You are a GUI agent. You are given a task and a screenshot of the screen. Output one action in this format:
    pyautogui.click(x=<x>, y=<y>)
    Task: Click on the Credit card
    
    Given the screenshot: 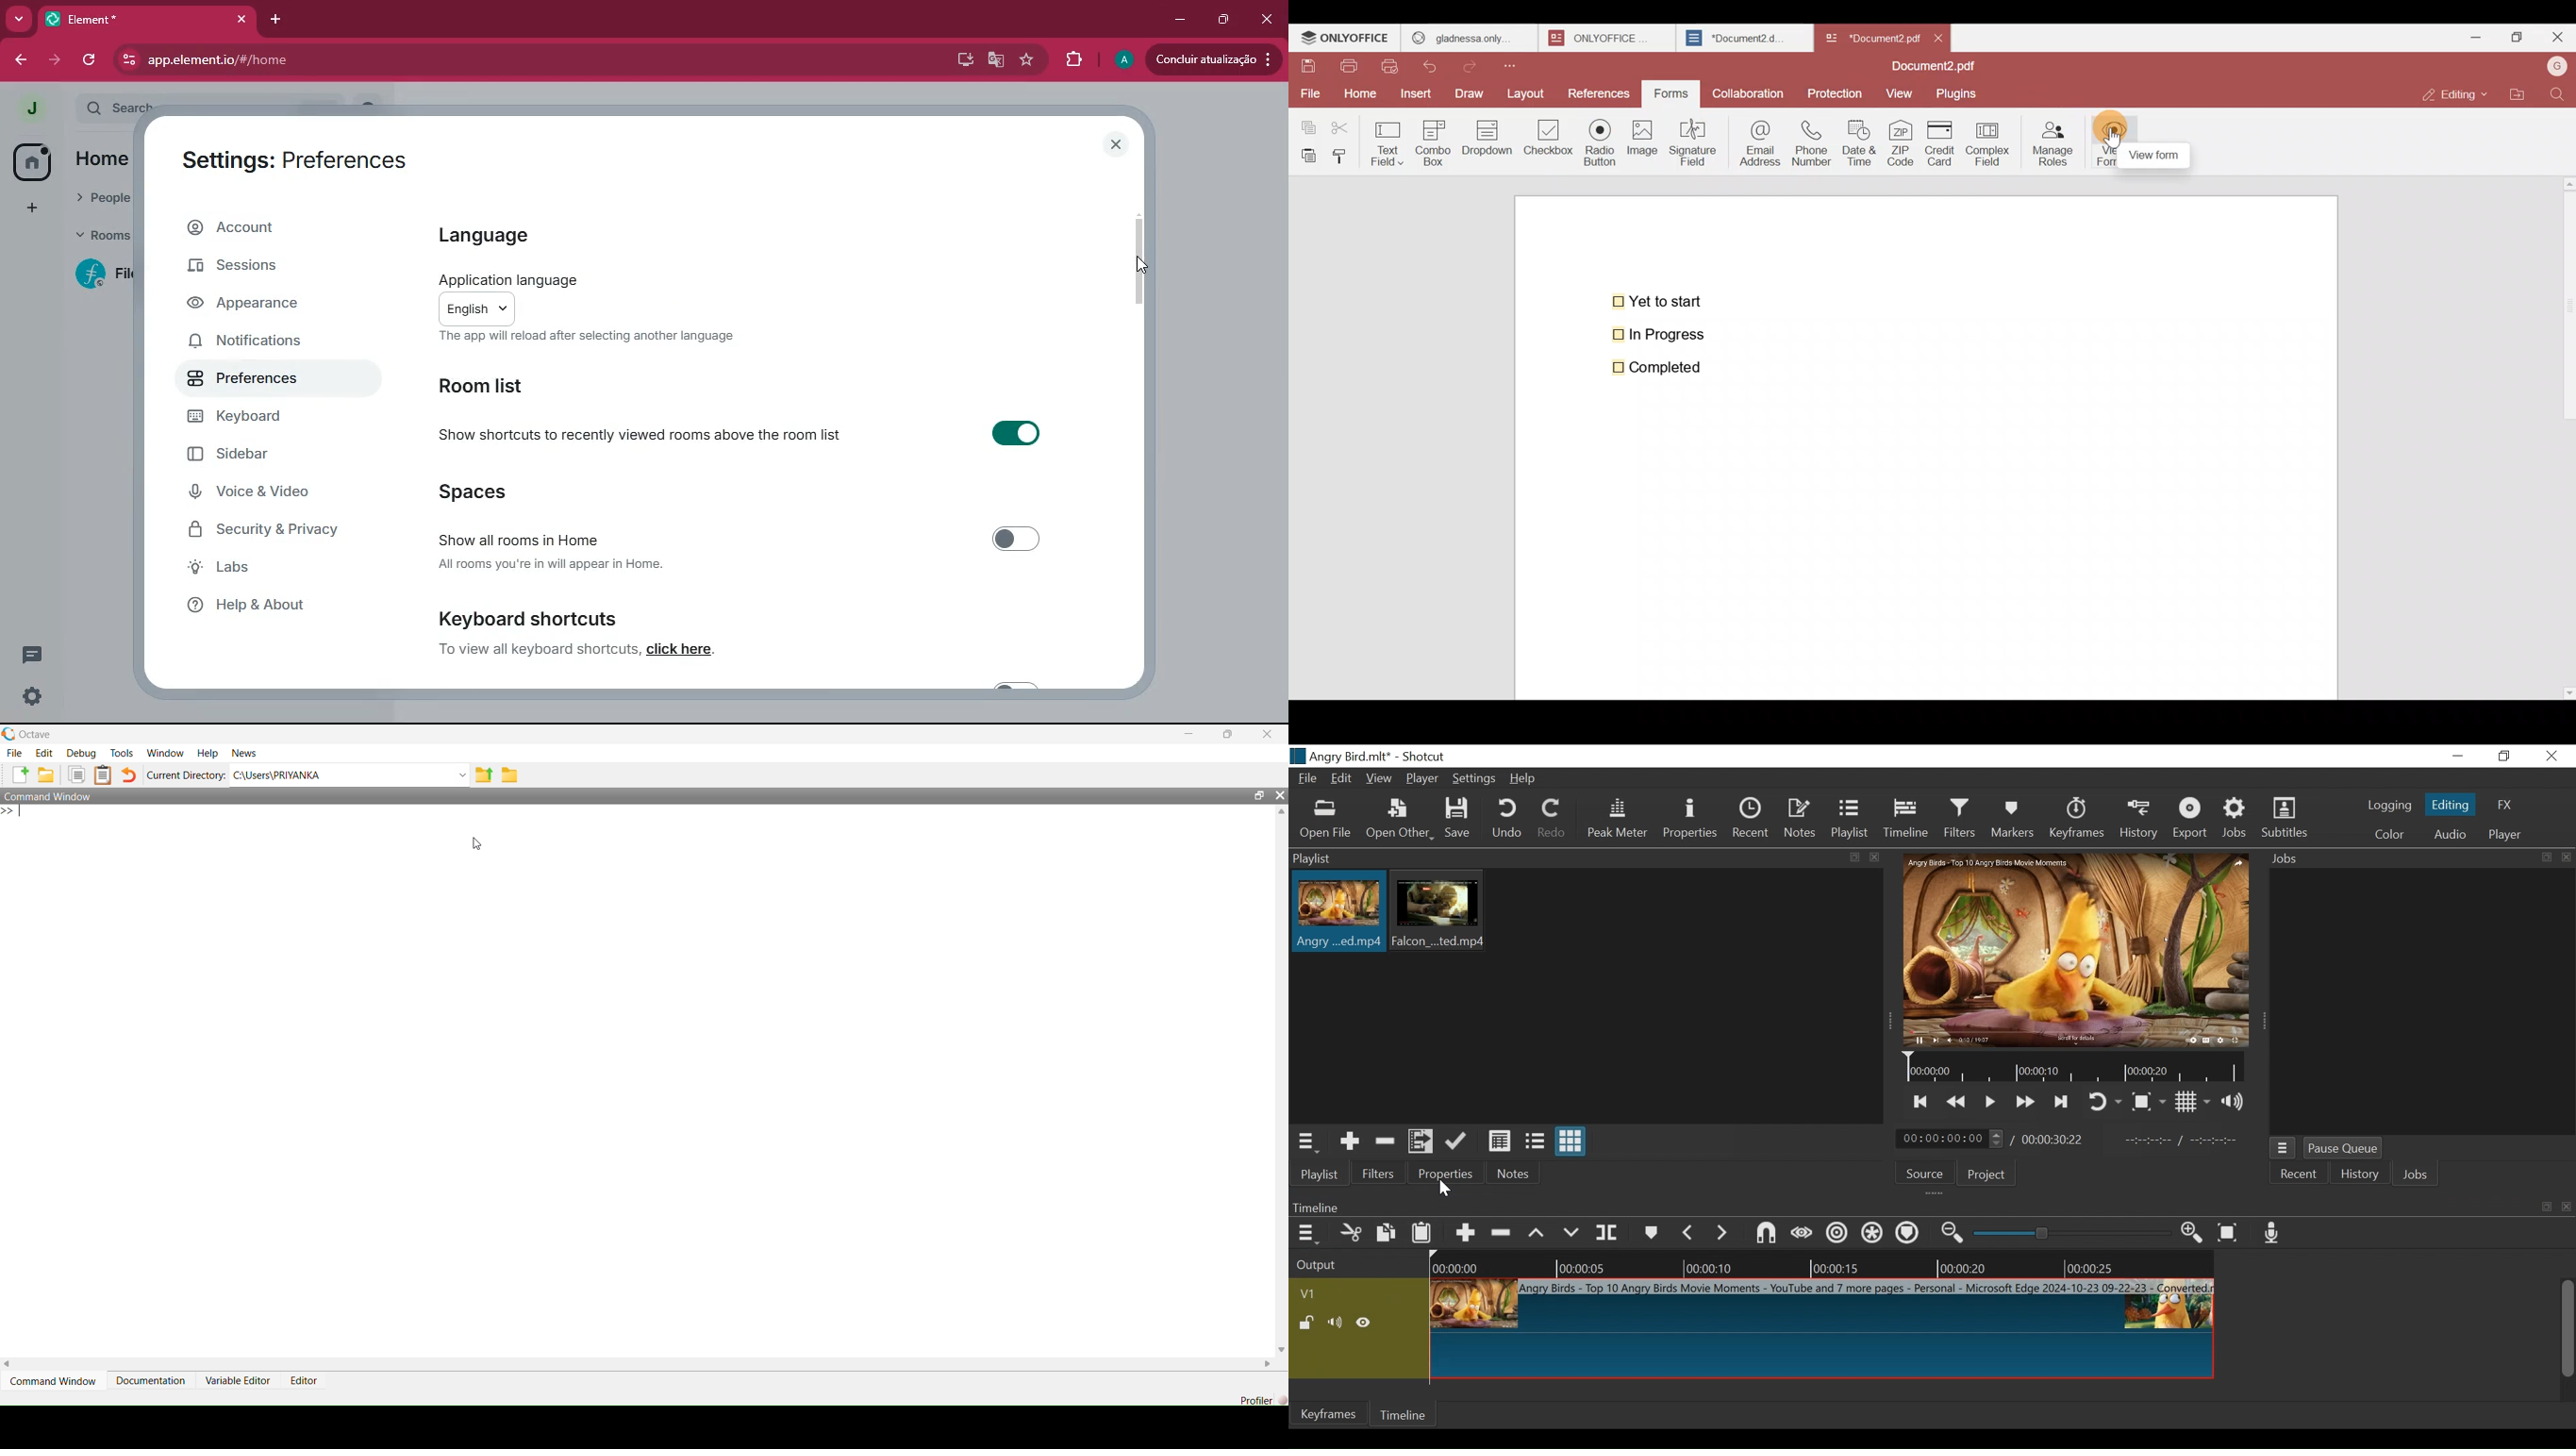 What is the action you would take?
    pyautogui.click(x=1937, y=144)
    